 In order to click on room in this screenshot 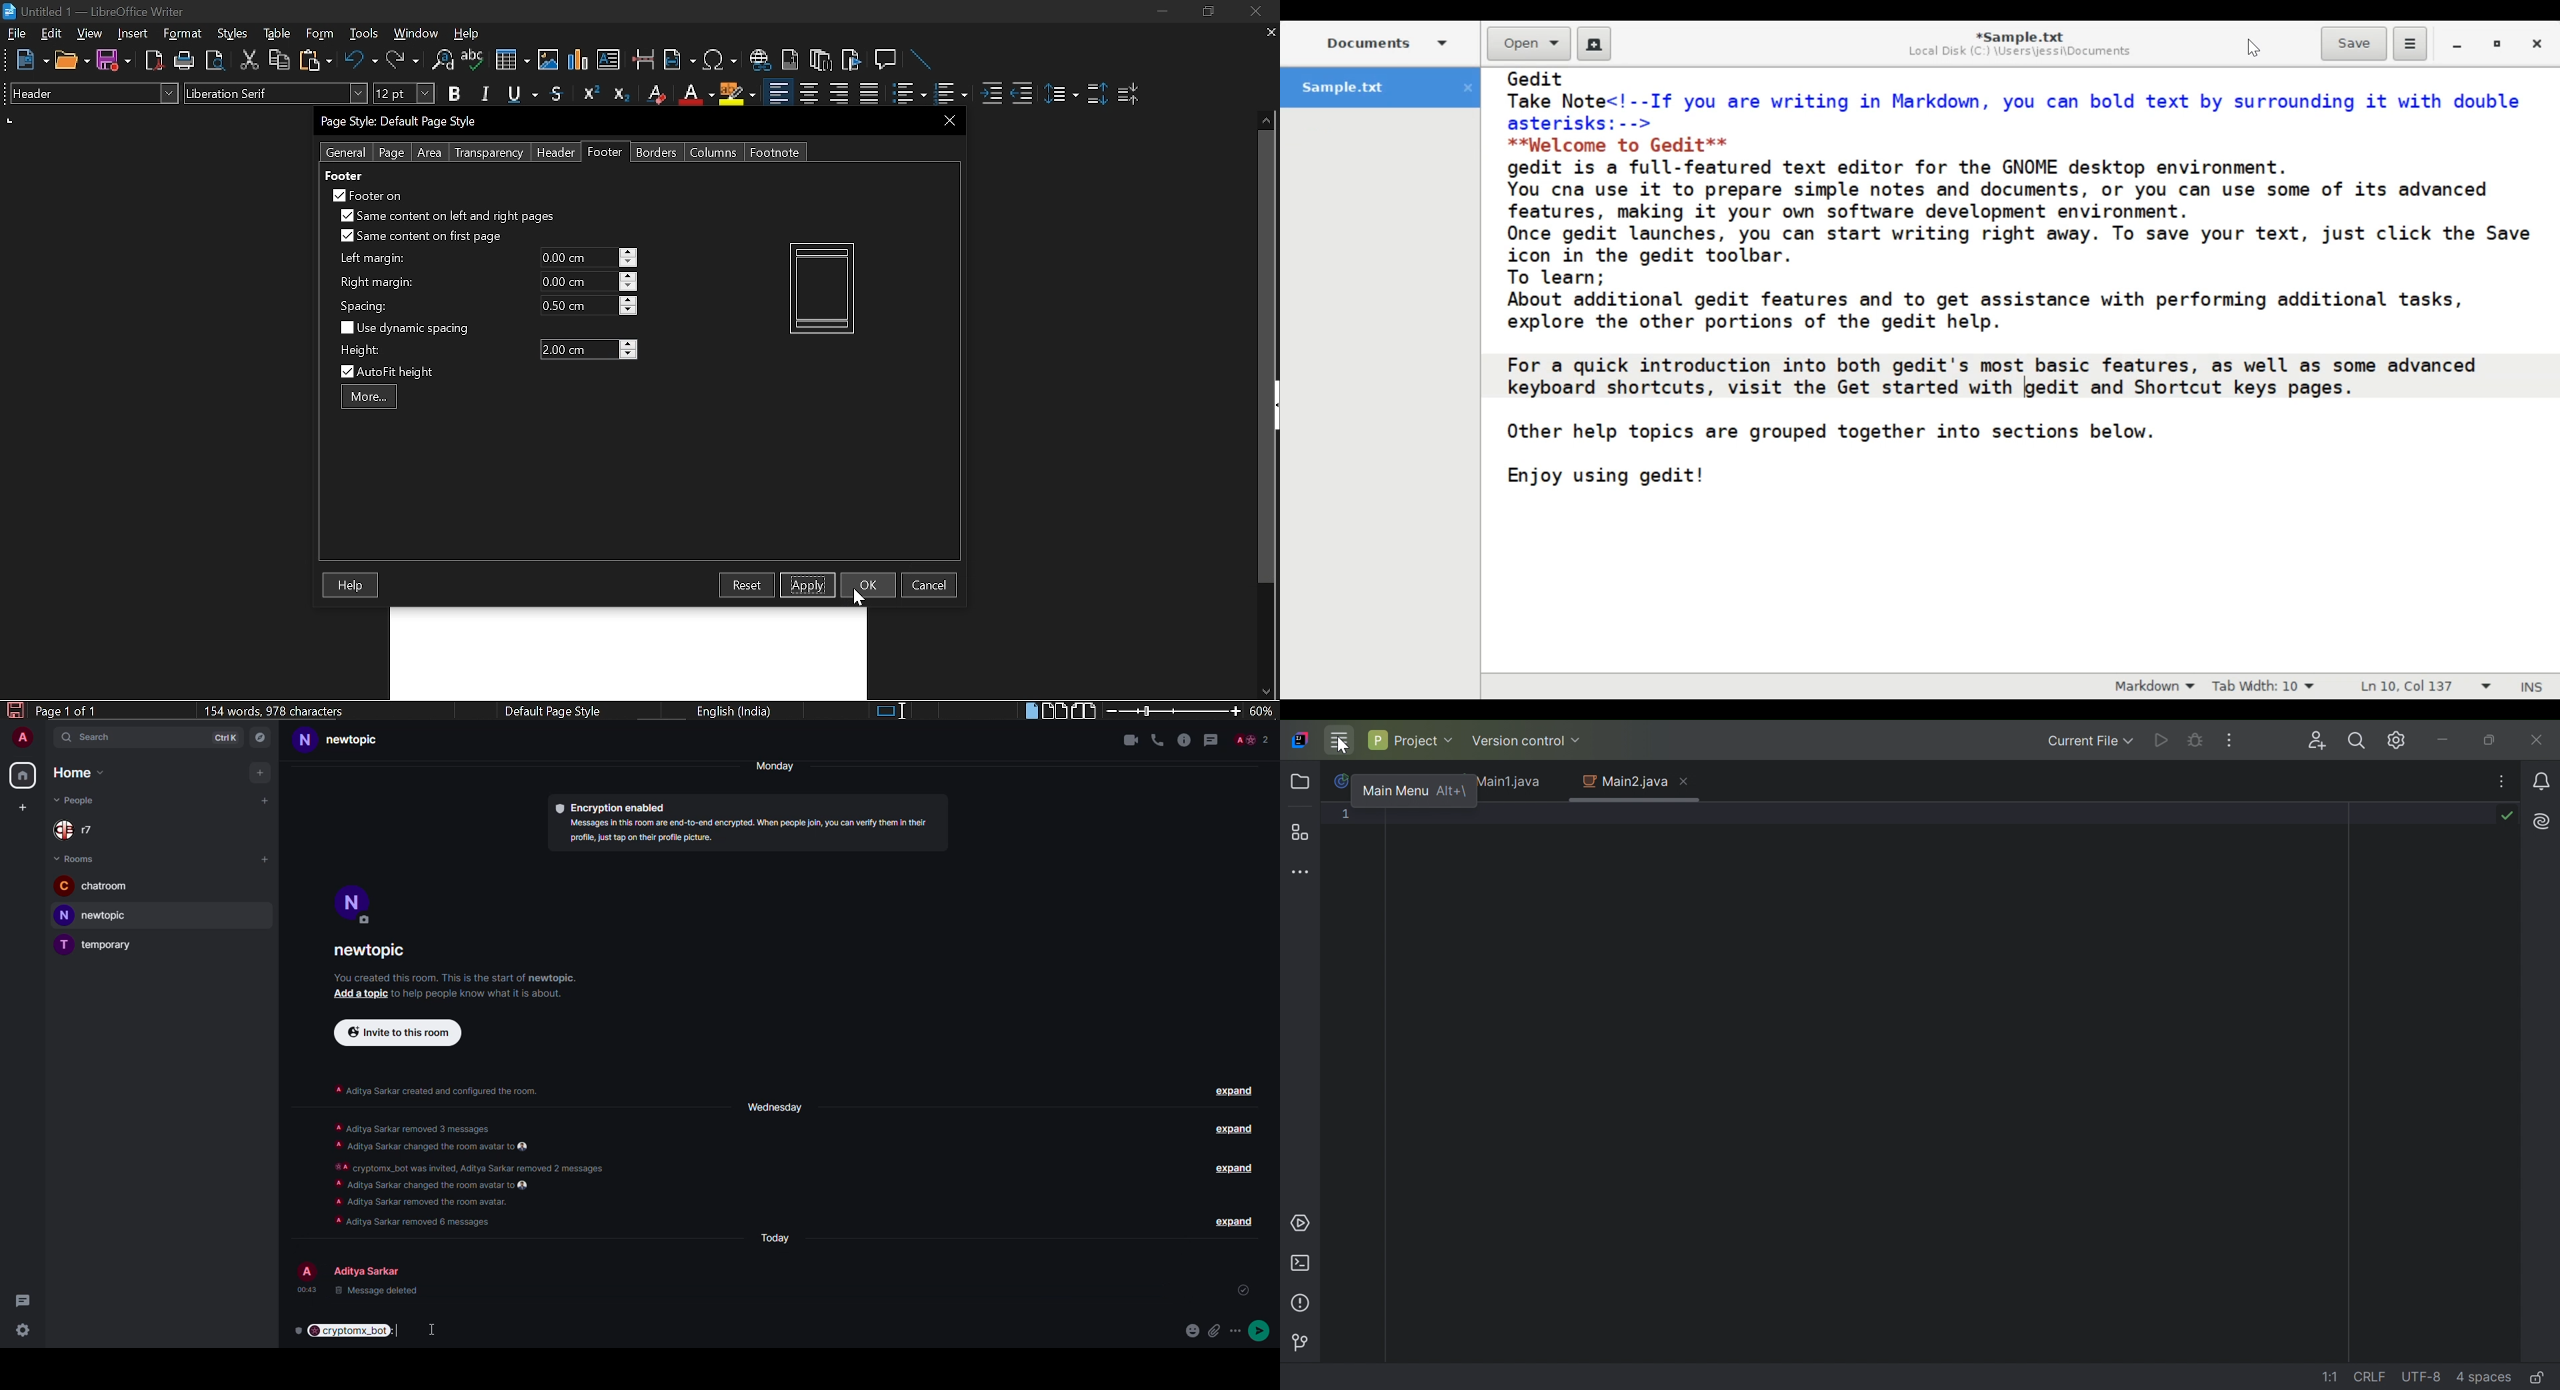, I will do `click(374, 953)`.